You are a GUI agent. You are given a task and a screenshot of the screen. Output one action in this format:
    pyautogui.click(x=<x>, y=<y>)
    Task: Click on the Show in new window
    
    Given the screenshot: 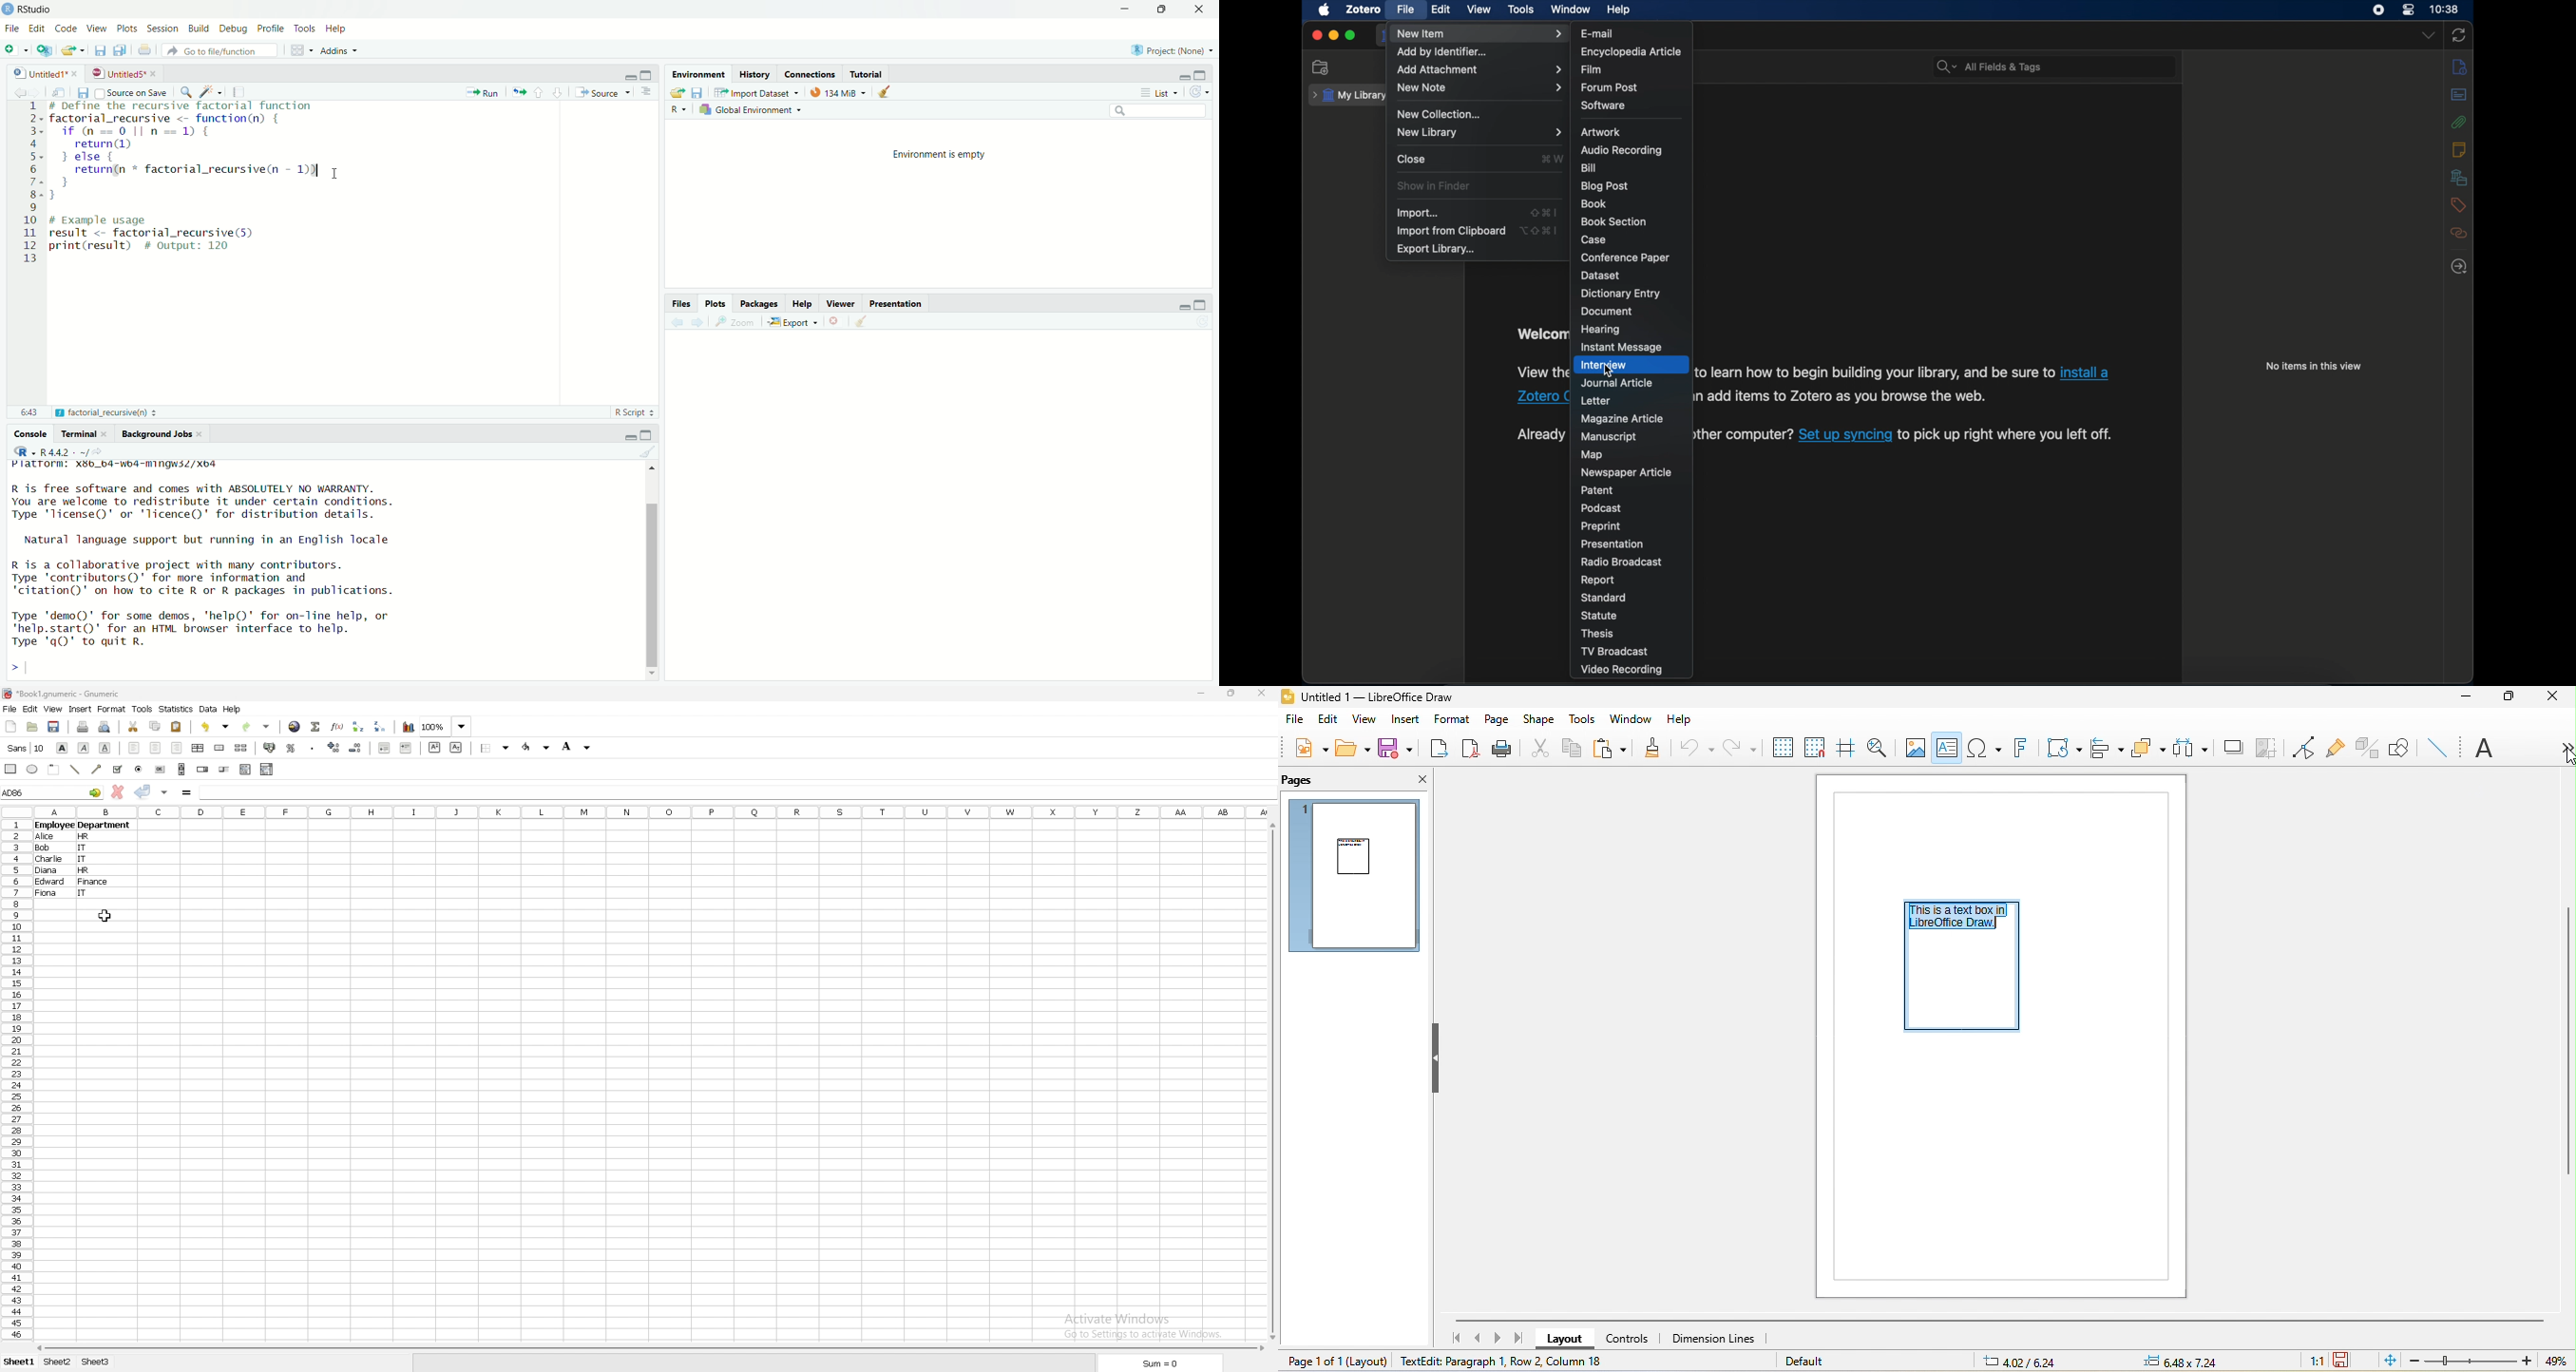 What is the action you would take?
    pyautogui.click(x=62, y=91)
    